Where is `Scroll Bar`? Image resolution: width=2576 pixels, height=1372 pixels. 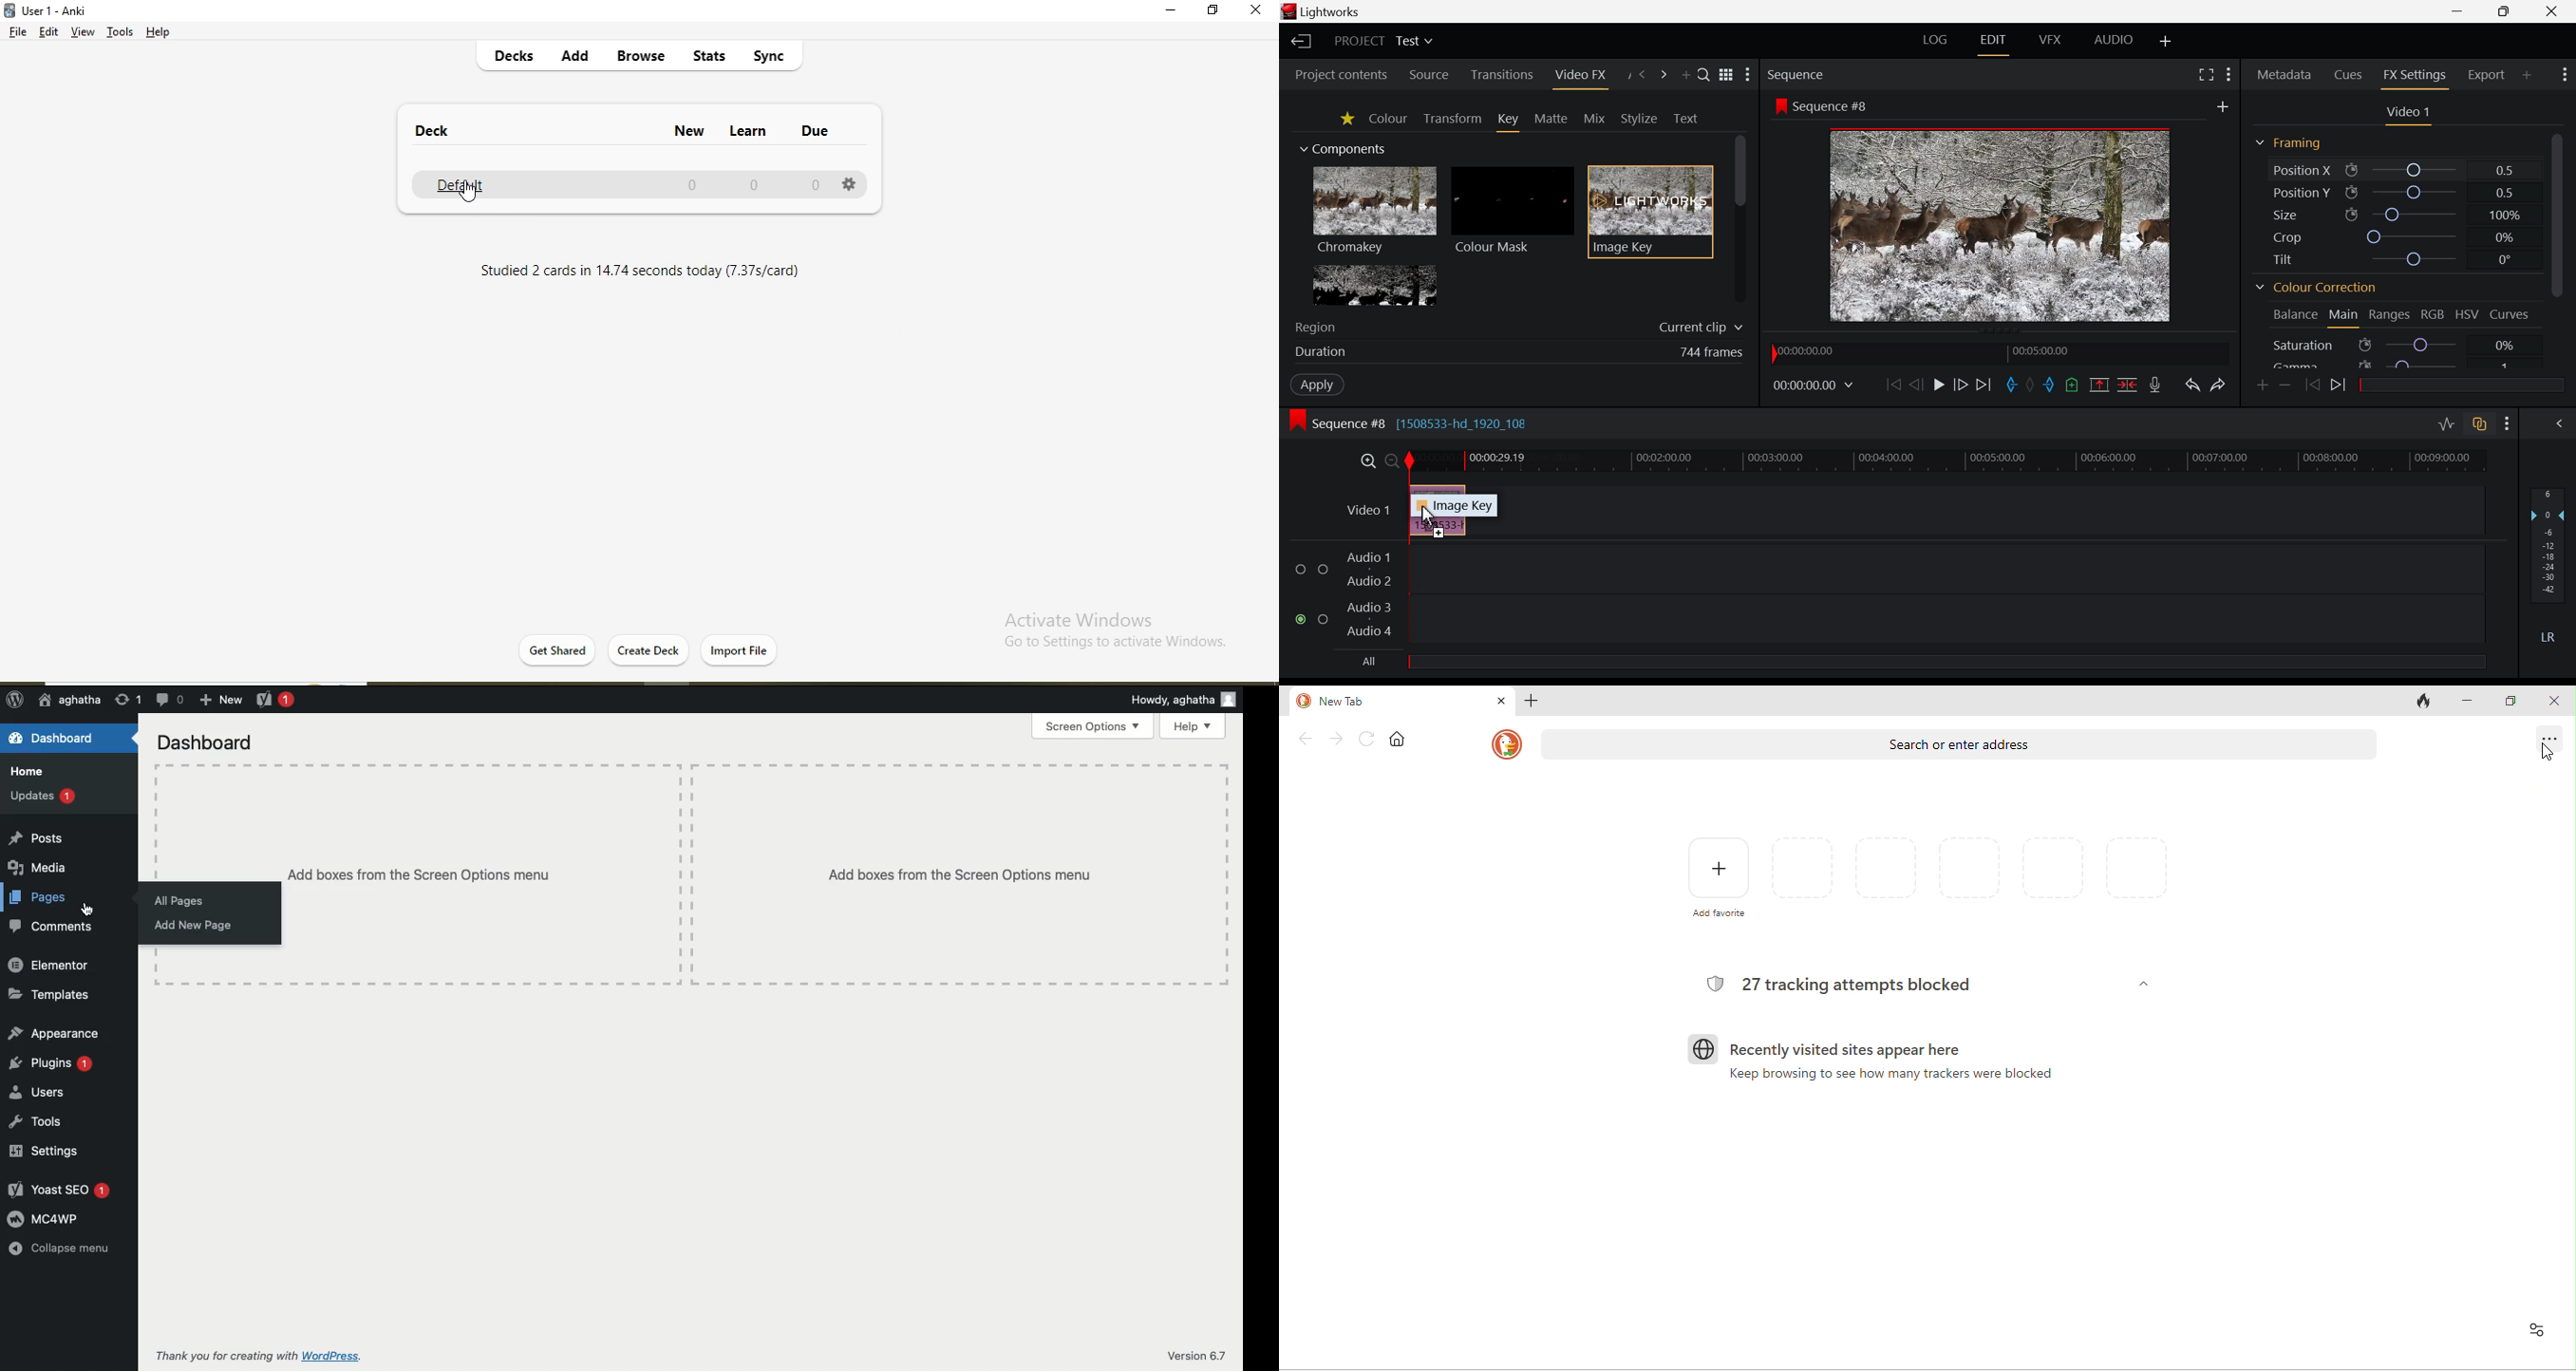
Scroll Bar is located at coordinates (2556, 246).